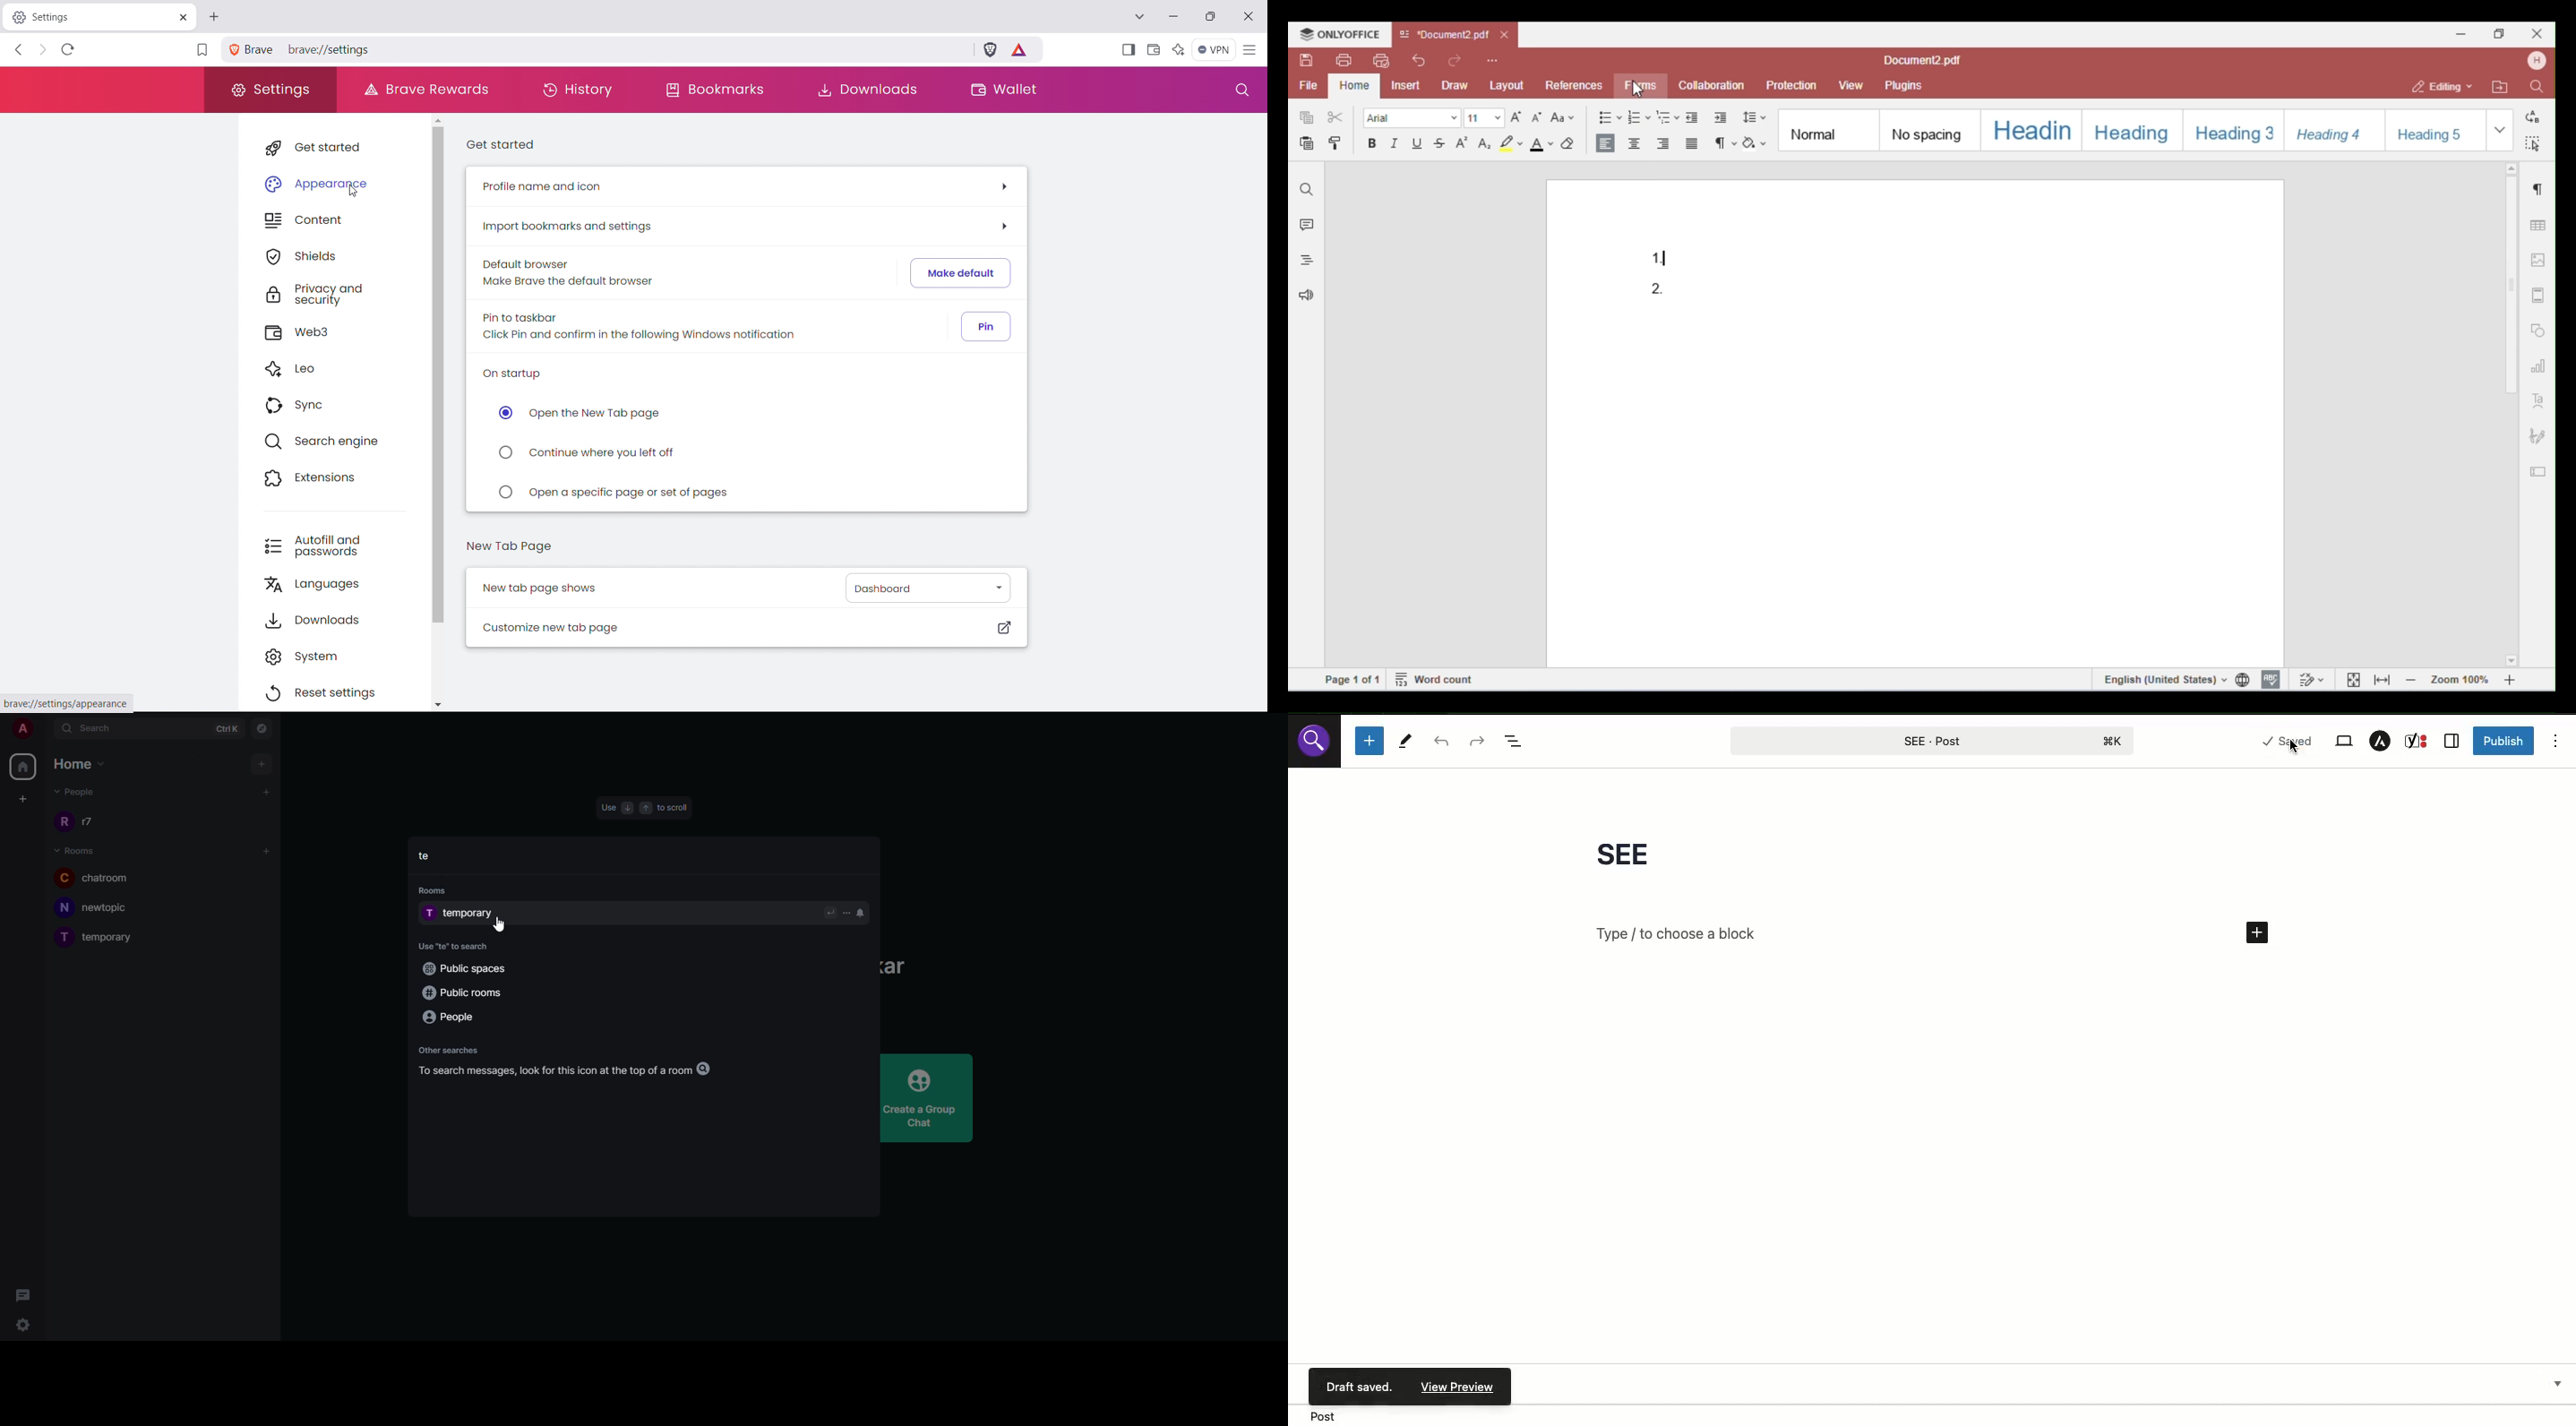 Image resolution: width=2576 pixels, height=1428 pixels. I want to click on use, so click(607, 807).